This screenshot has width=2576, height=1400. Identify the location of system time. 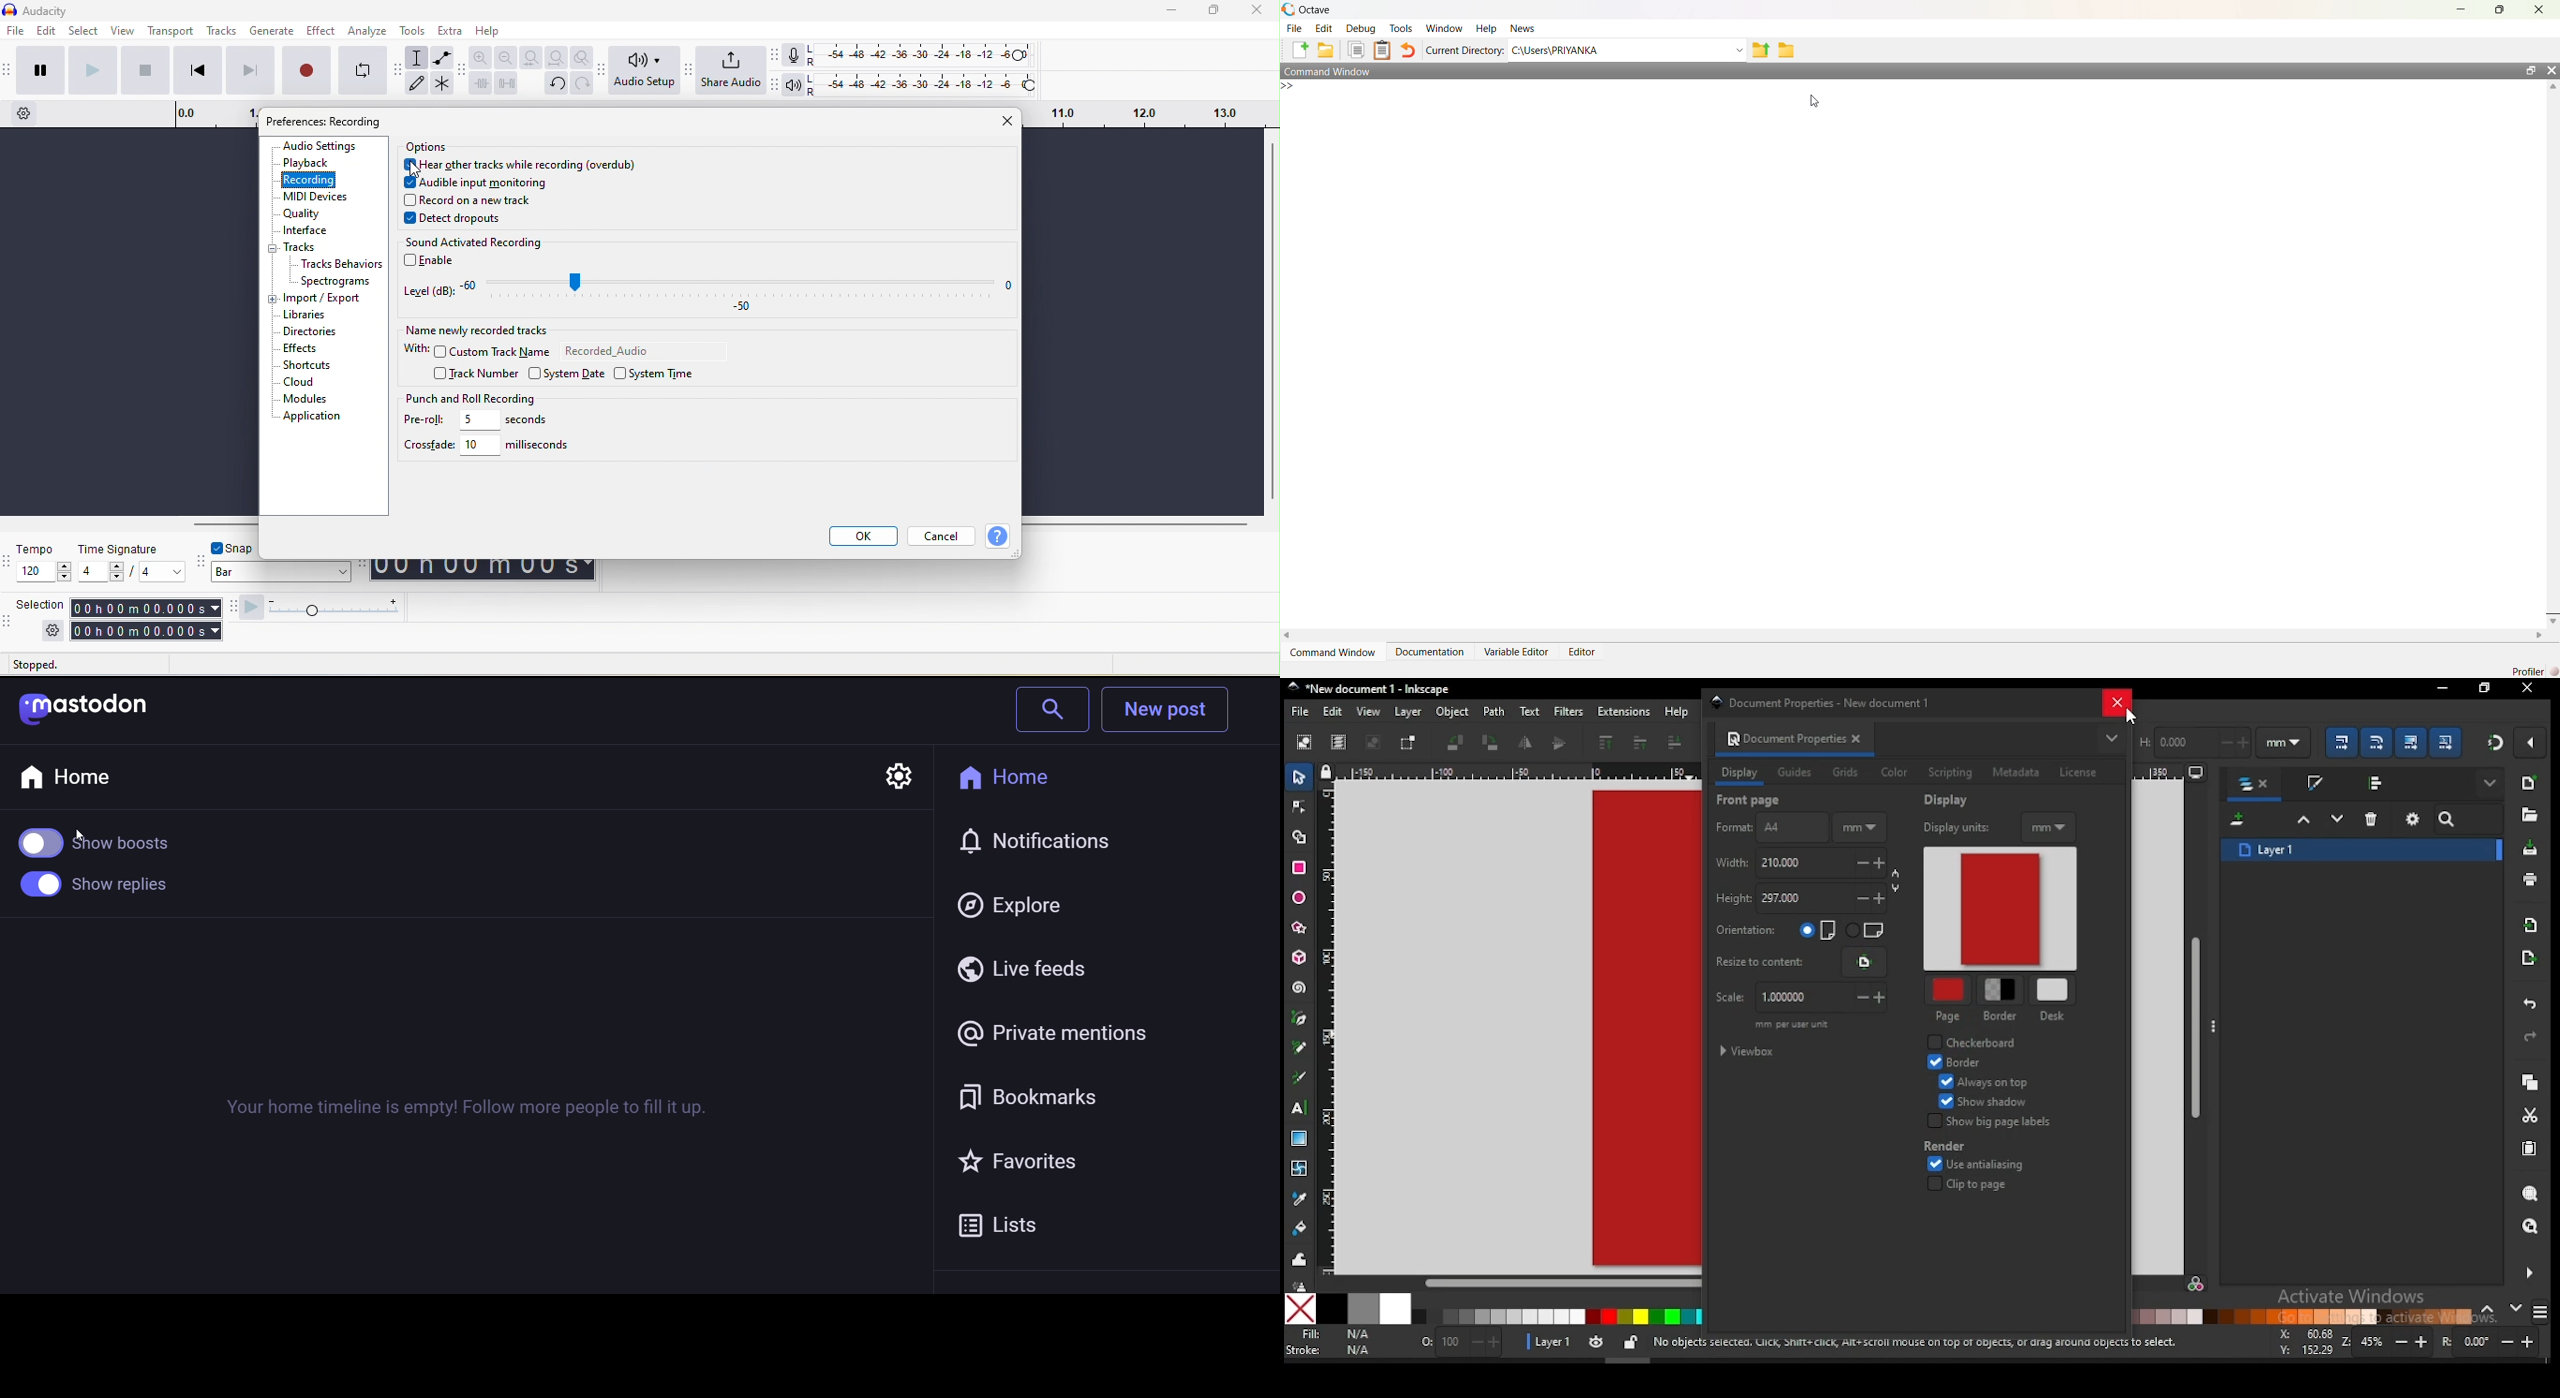
(657, 374).